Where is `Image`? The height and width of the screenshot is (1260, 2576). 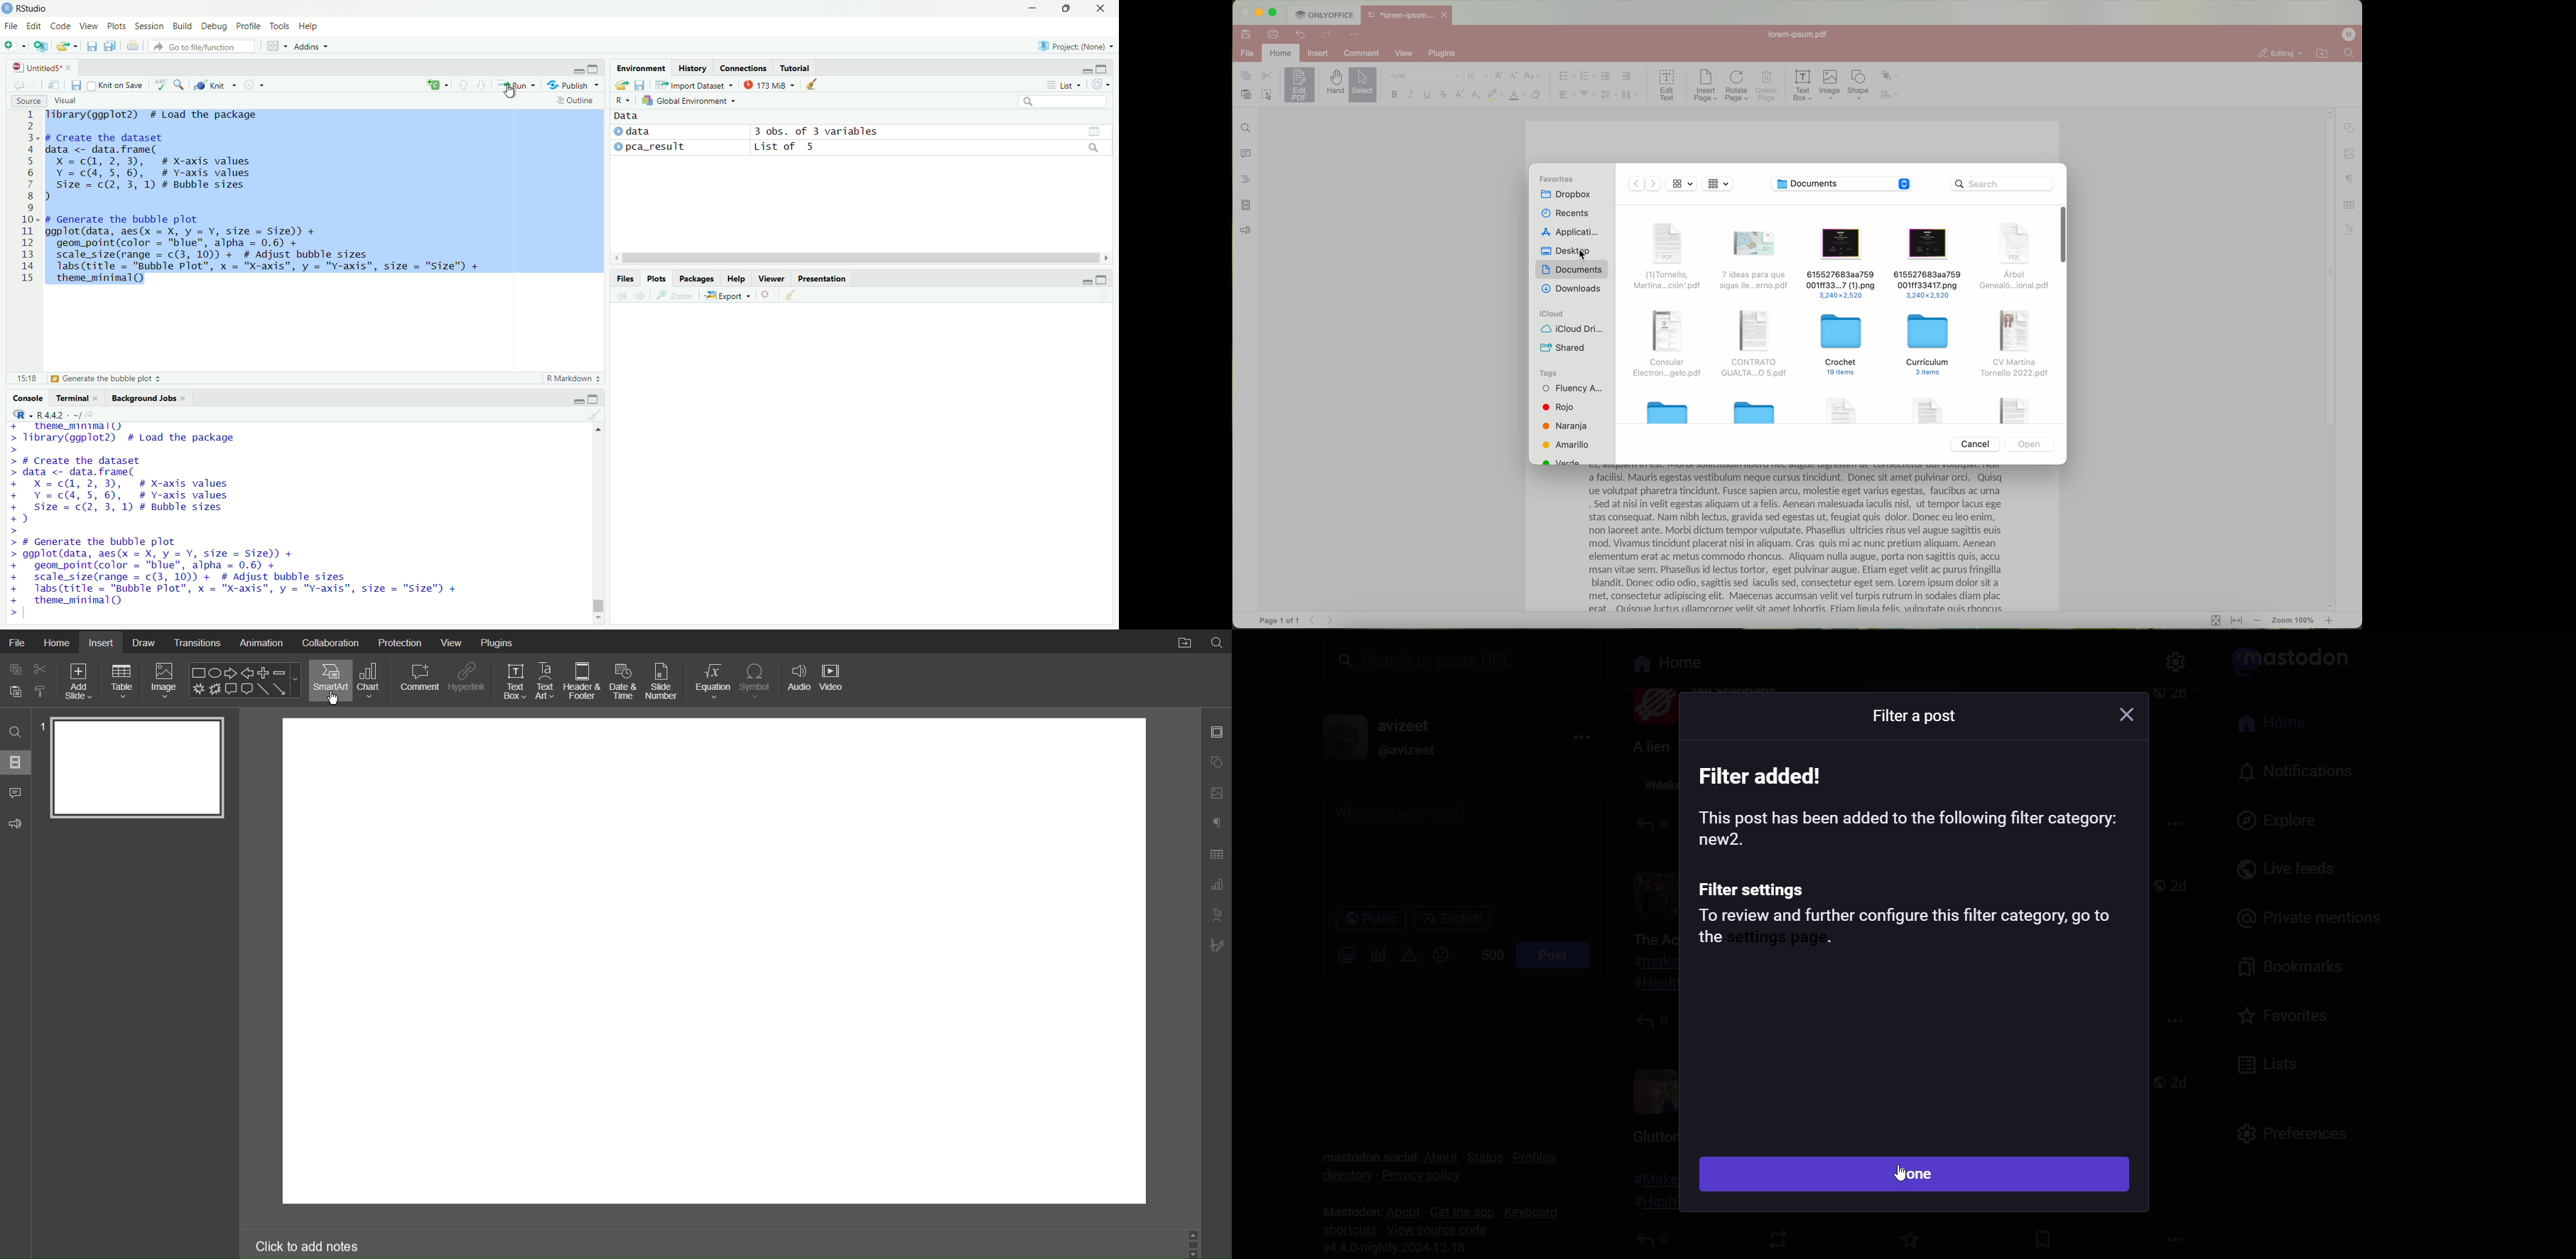 Image is located at coordinates (164, 680).